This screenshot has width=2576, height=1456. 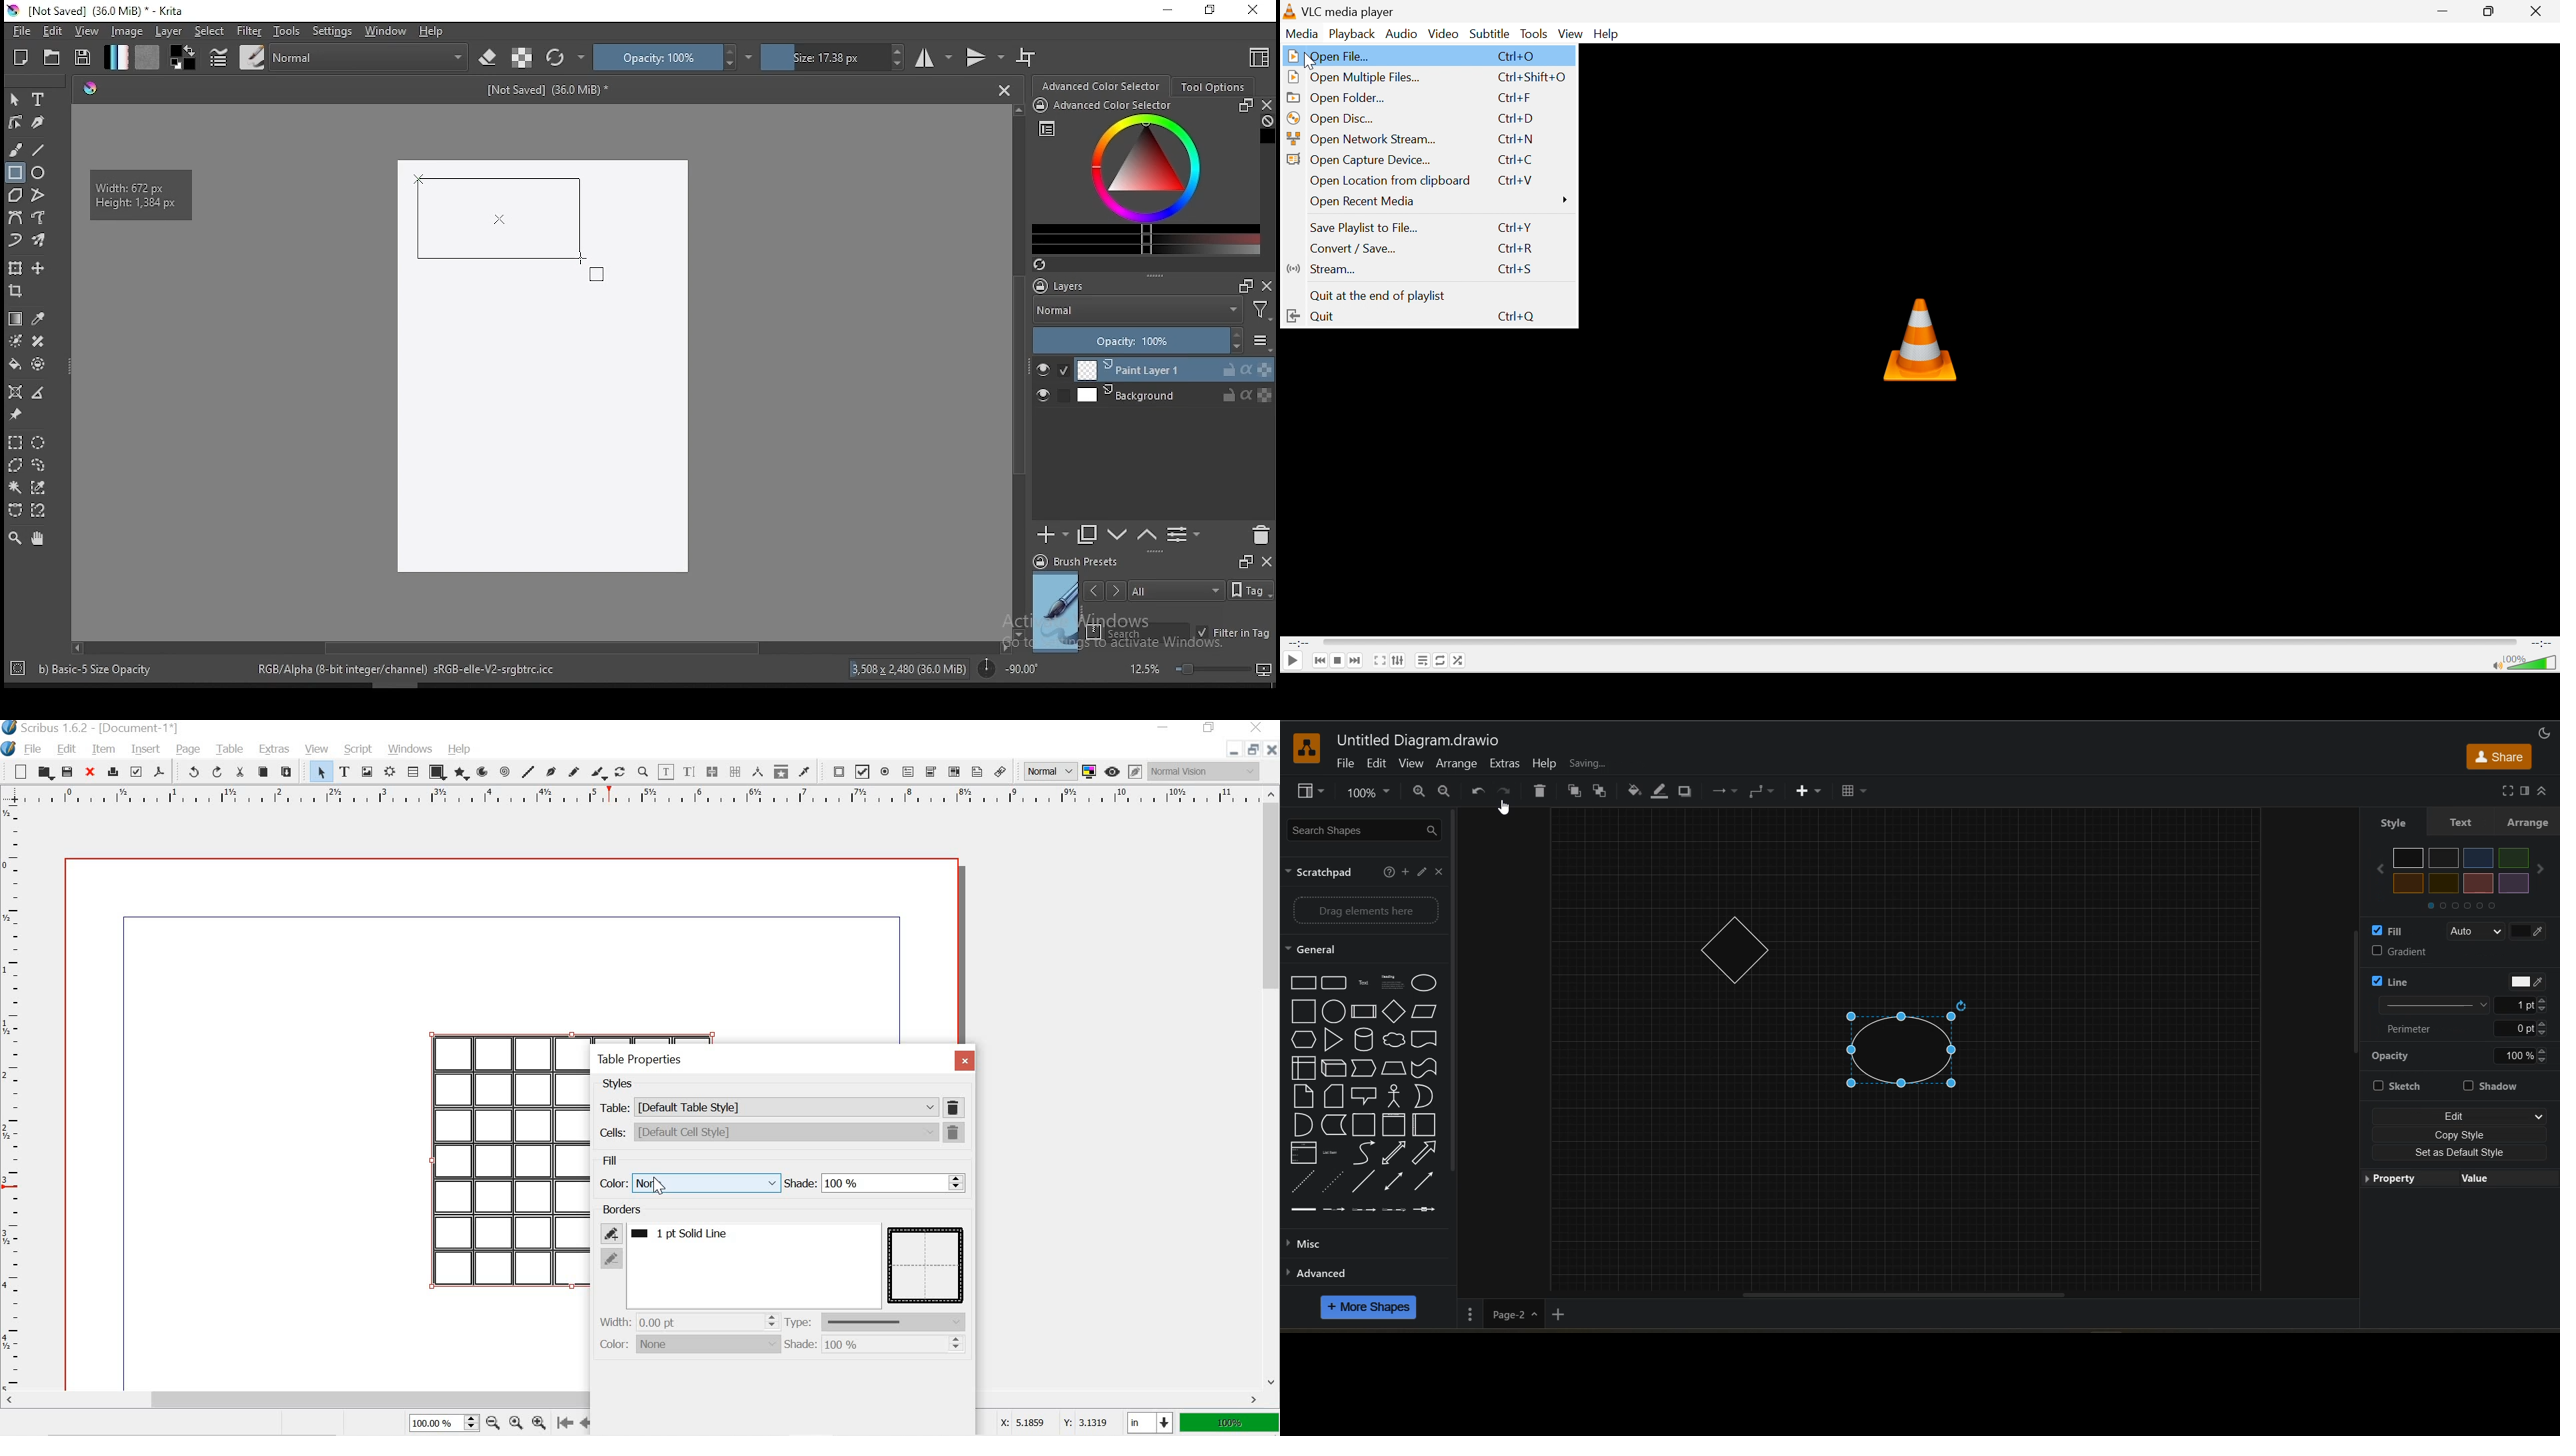 What do you see at coordinates (1438, 872) in the screenshot?
I see `close` at bounding box center [1438, 872].